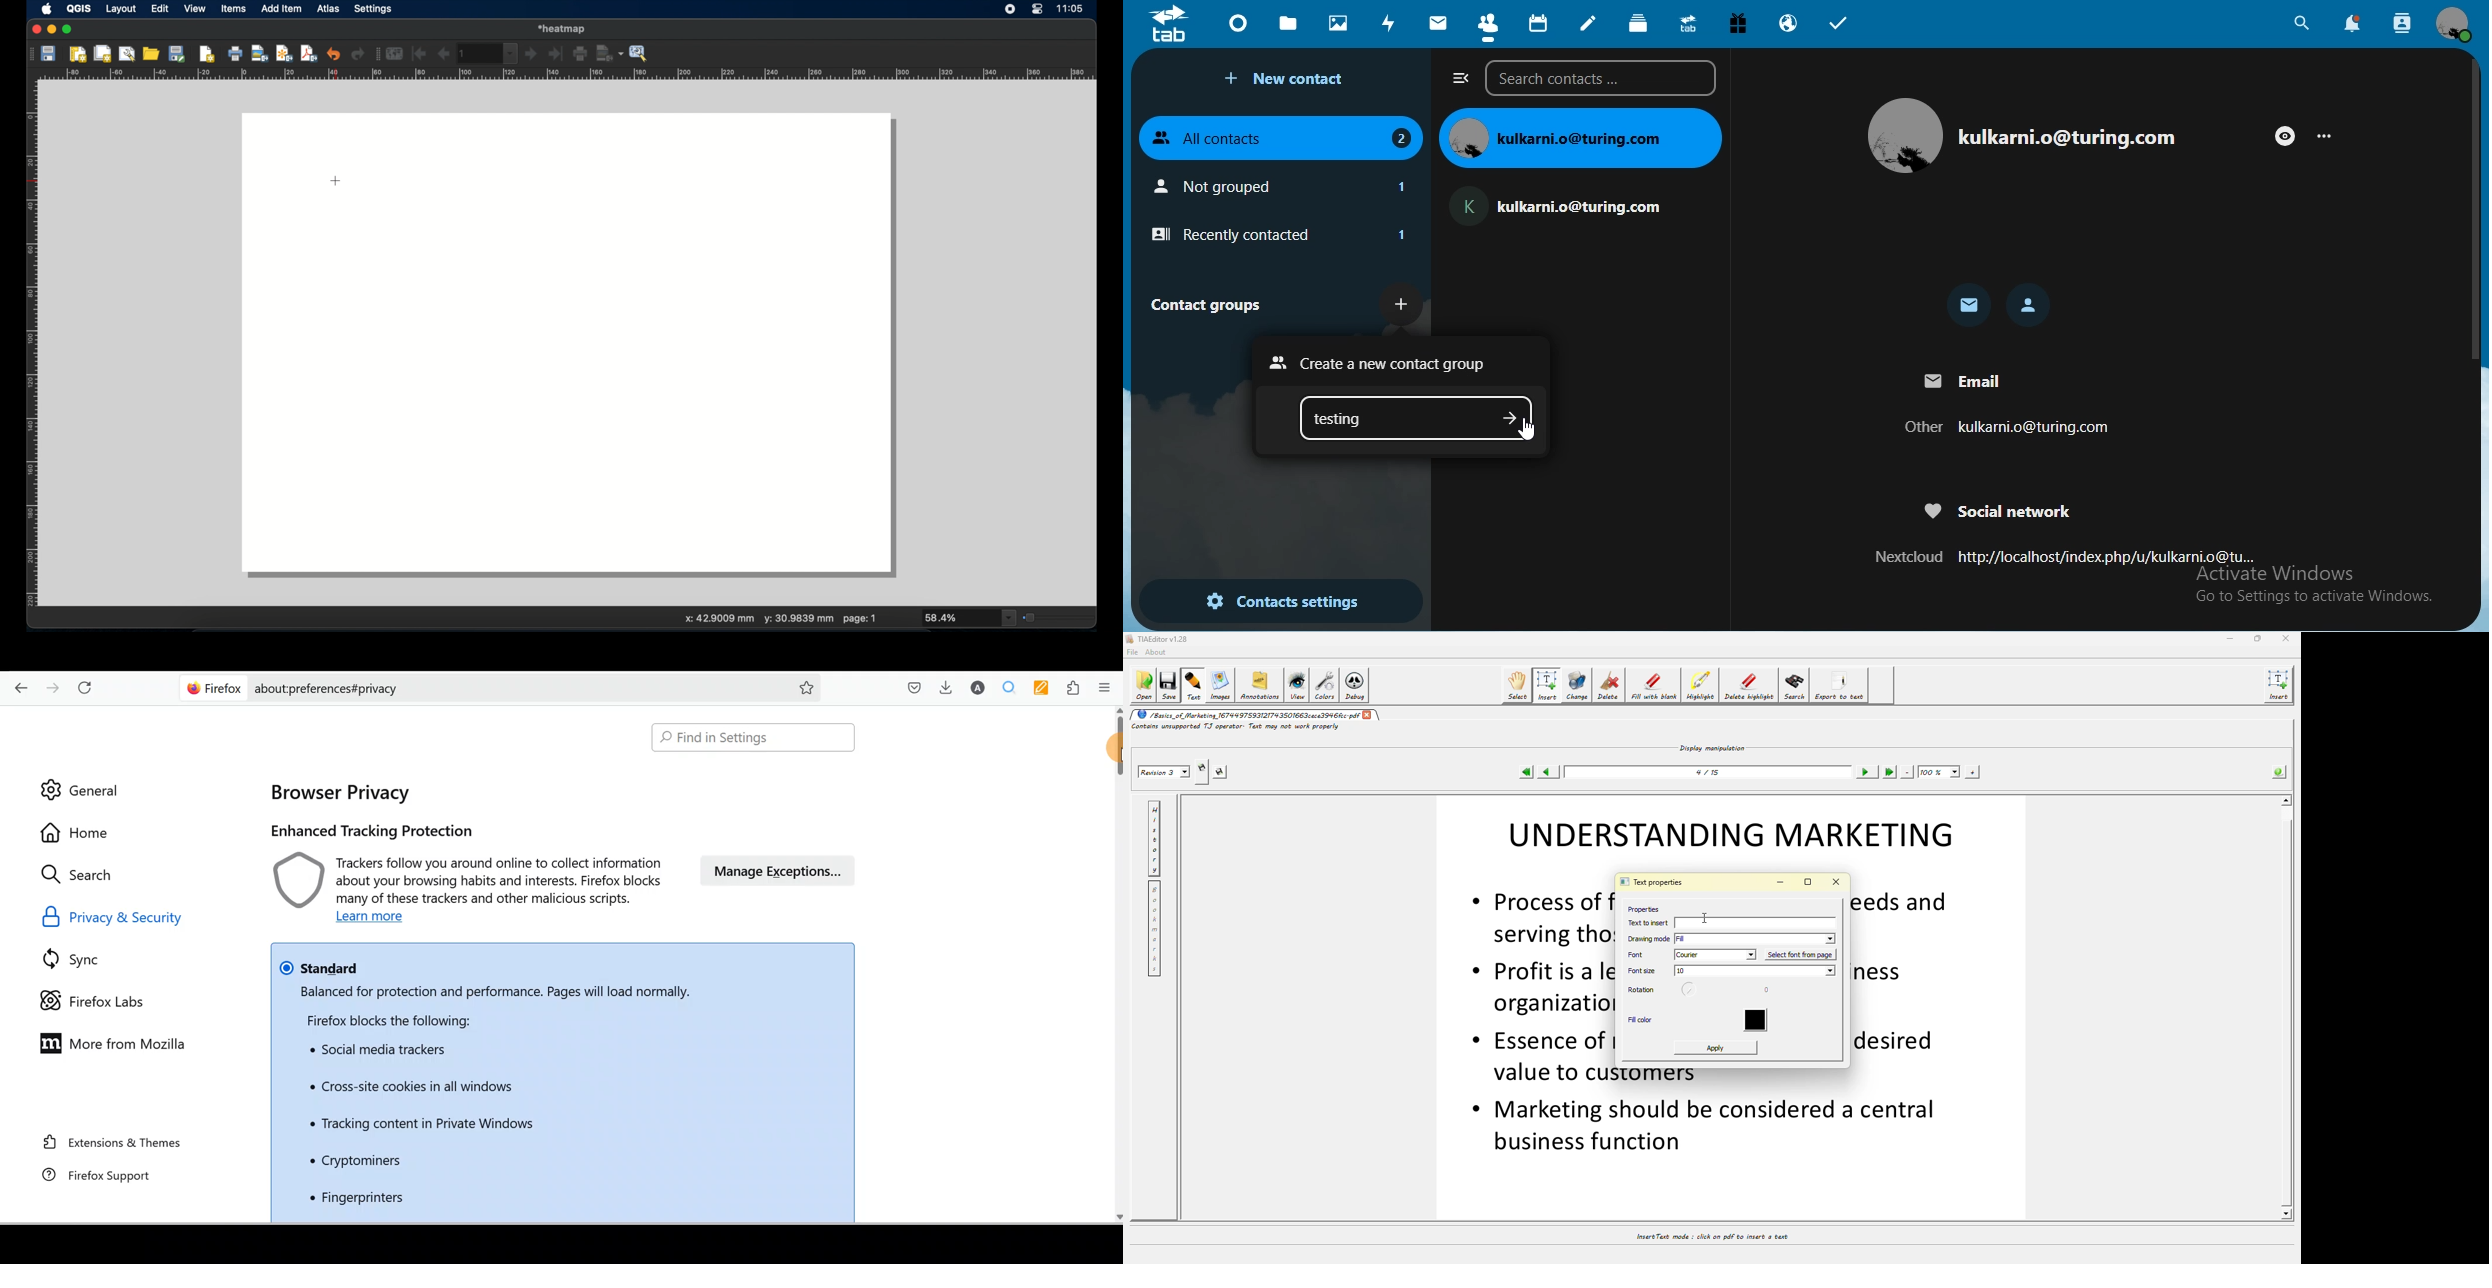 The width and height of the screenshot is (2492, 1288). Describe the element at coordinates (1789, 23) in the screenshot. I see `email hosting` at that location.